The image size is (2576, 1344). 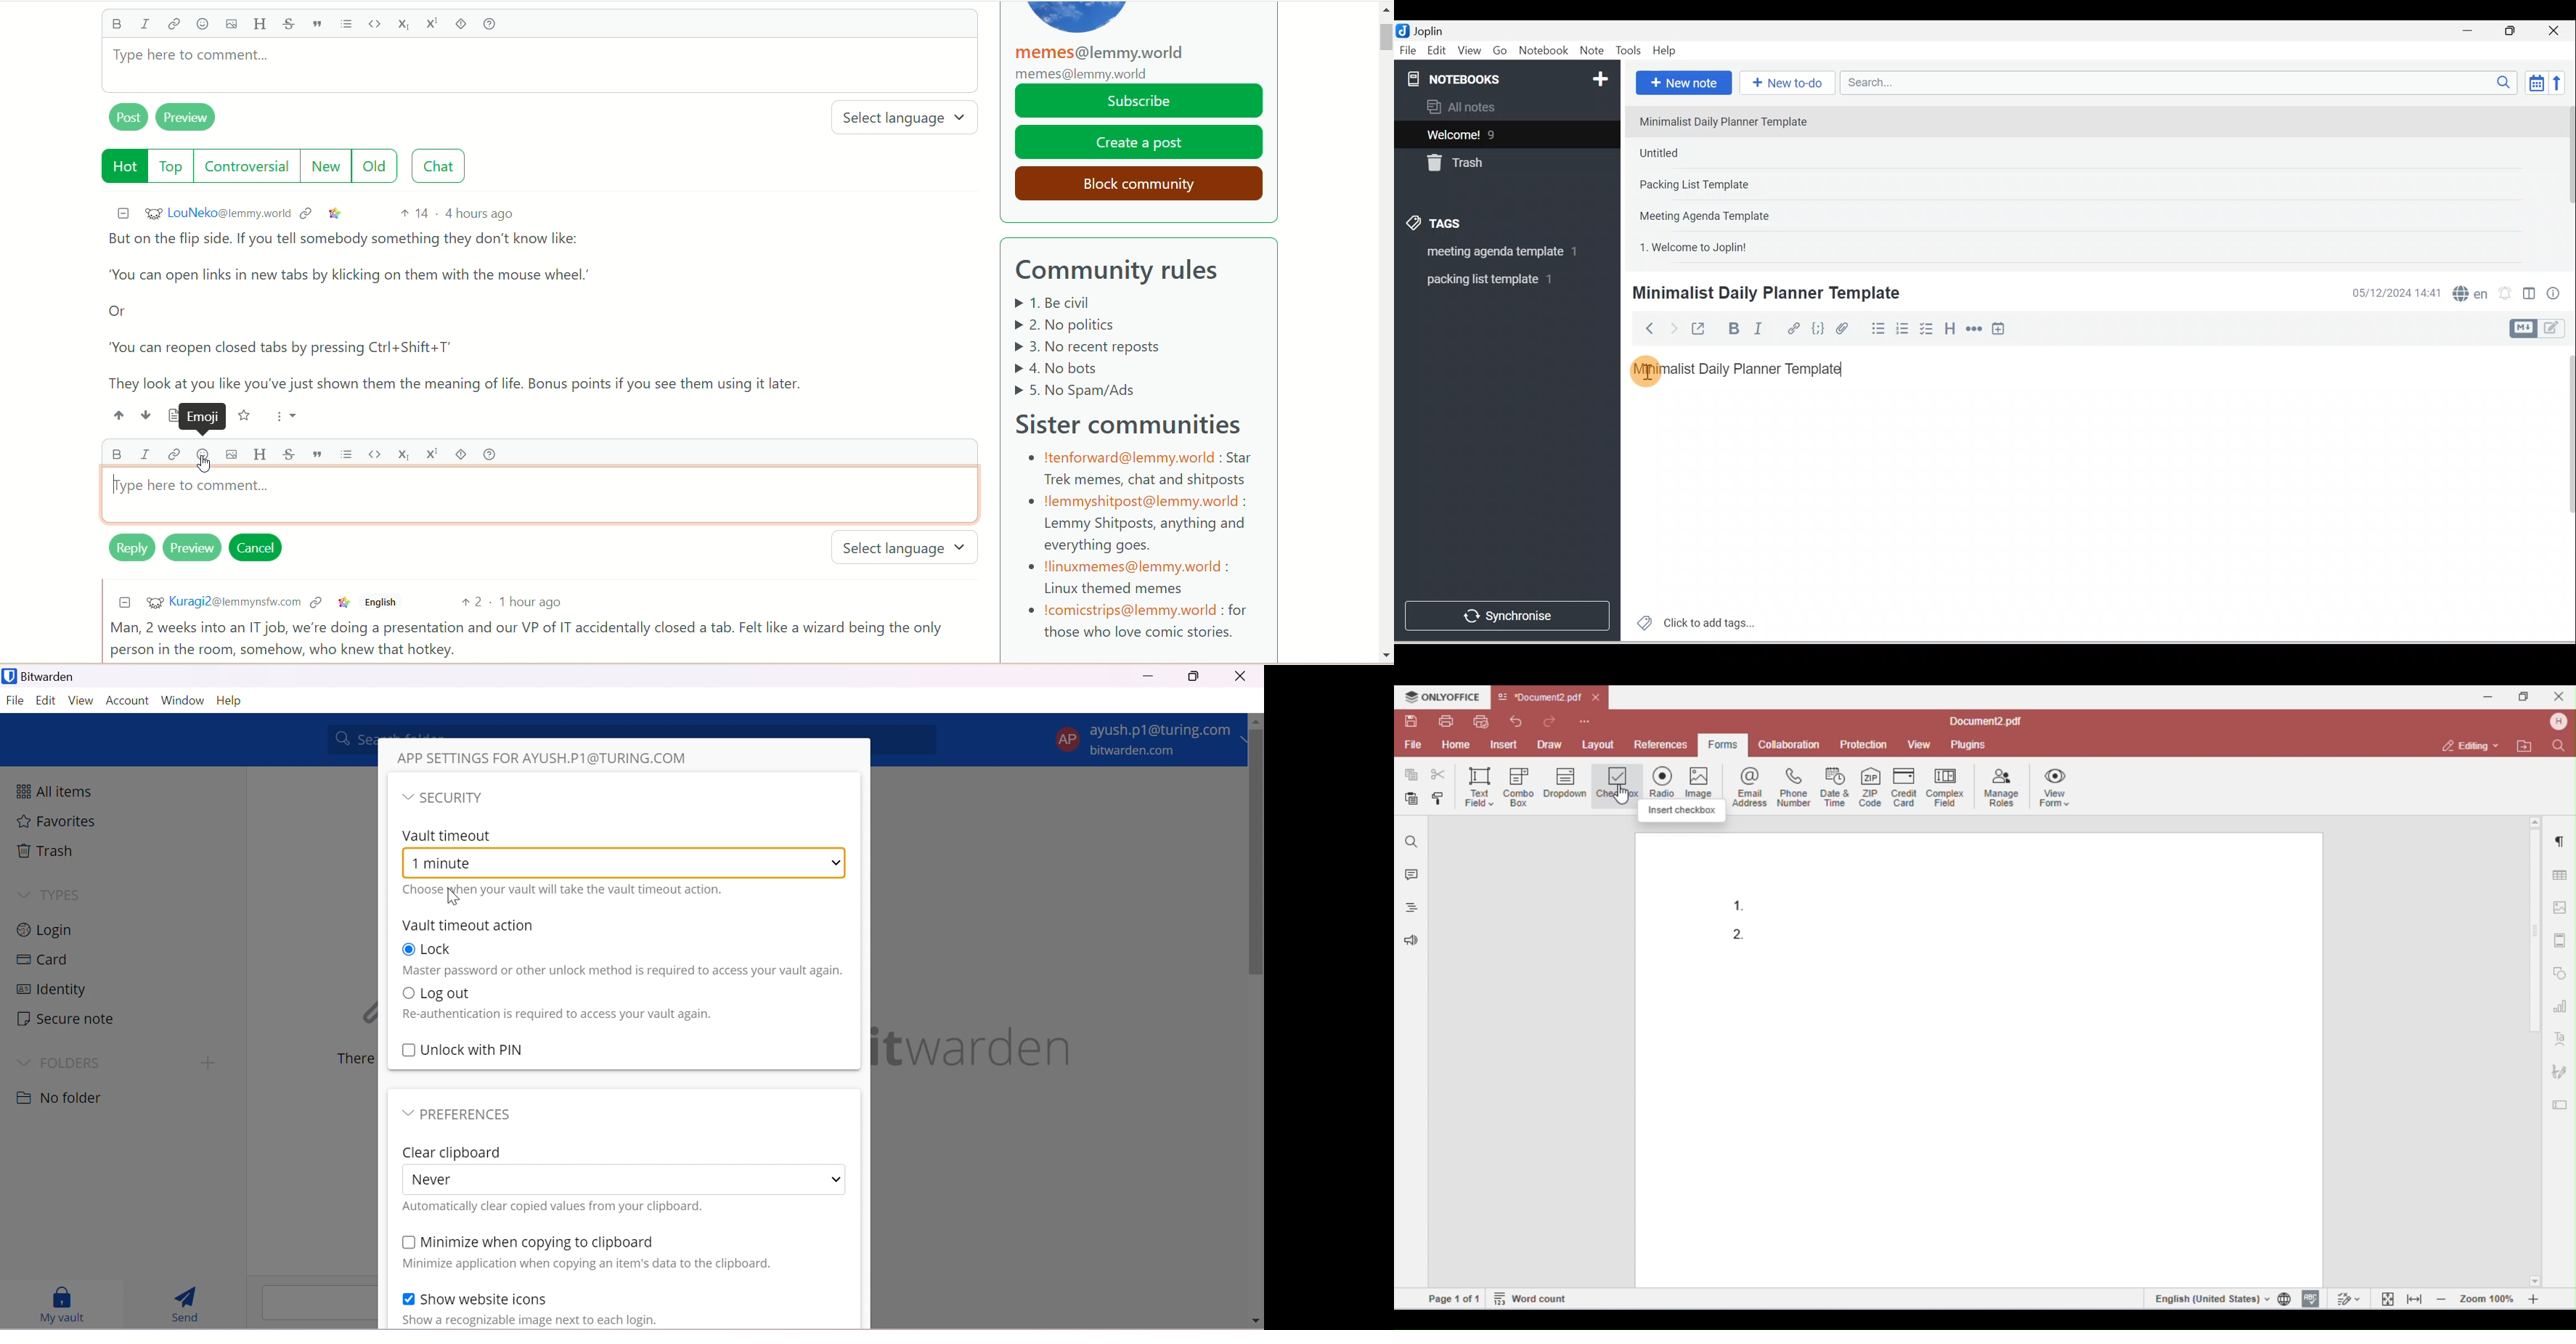 I want to click on context, so click(x=315, y=604).